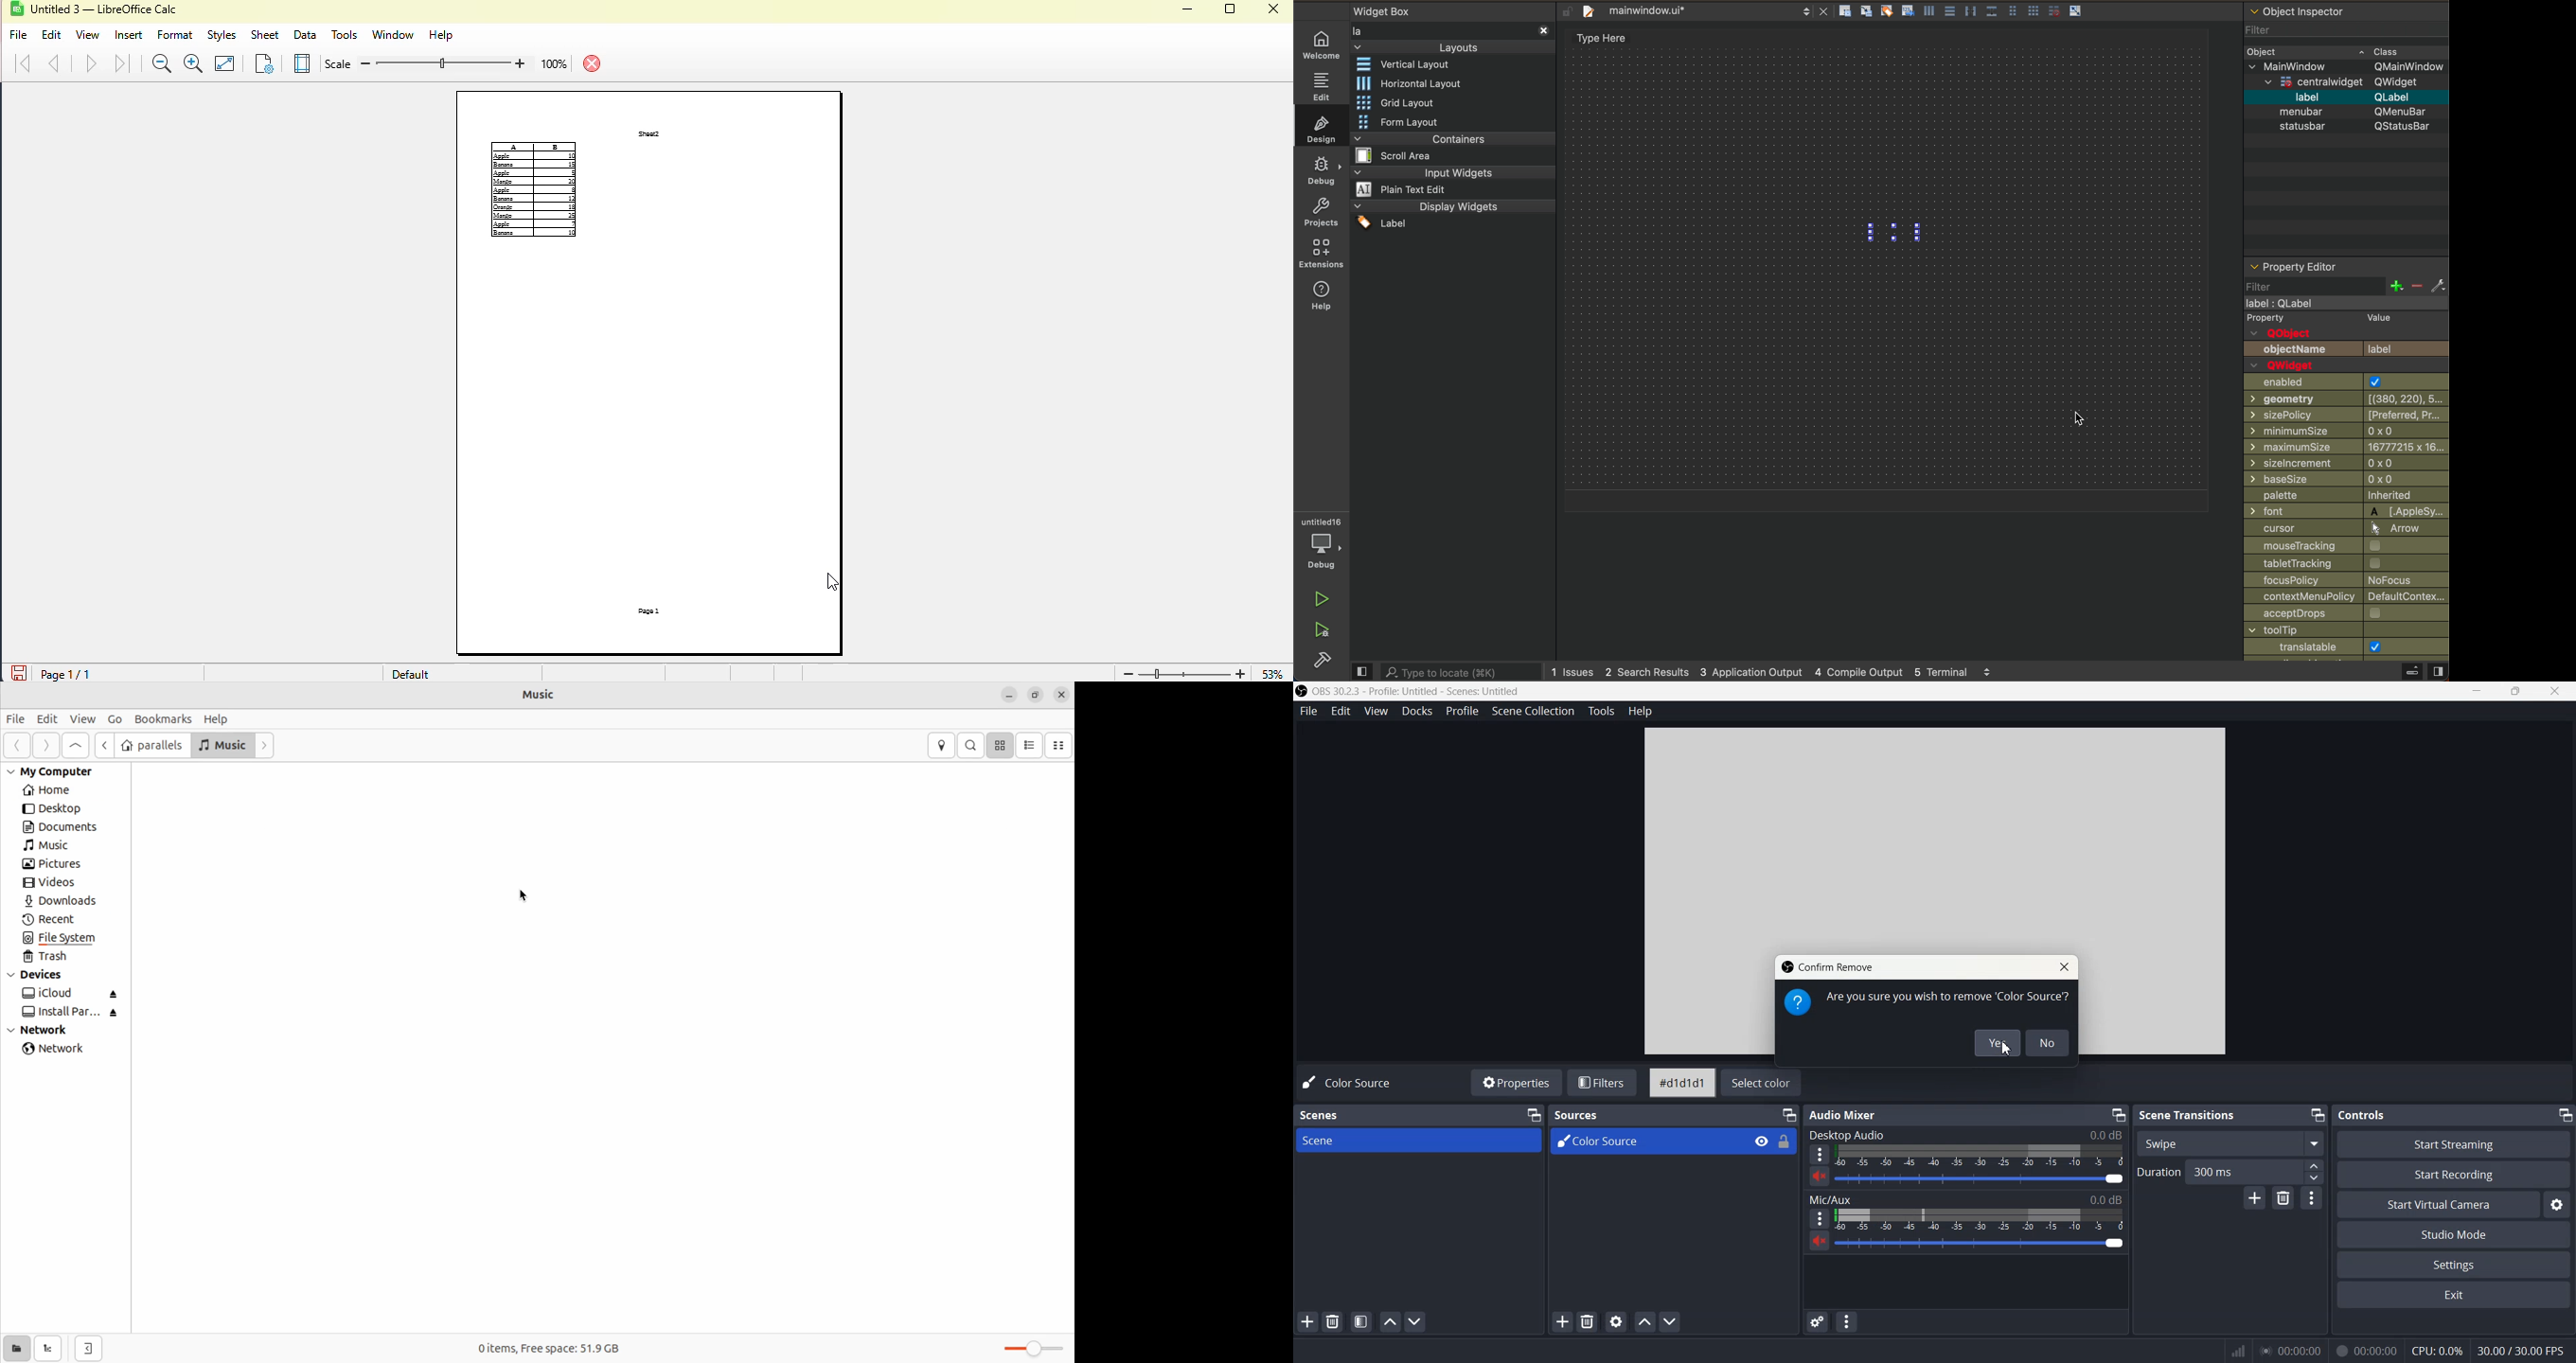 Image resolution: width=2576 pixels, height=1372 pixels. What do you see at coordinates (593, 63) in the screenshot?
I see `close preview` at bounding box center [593, 63].